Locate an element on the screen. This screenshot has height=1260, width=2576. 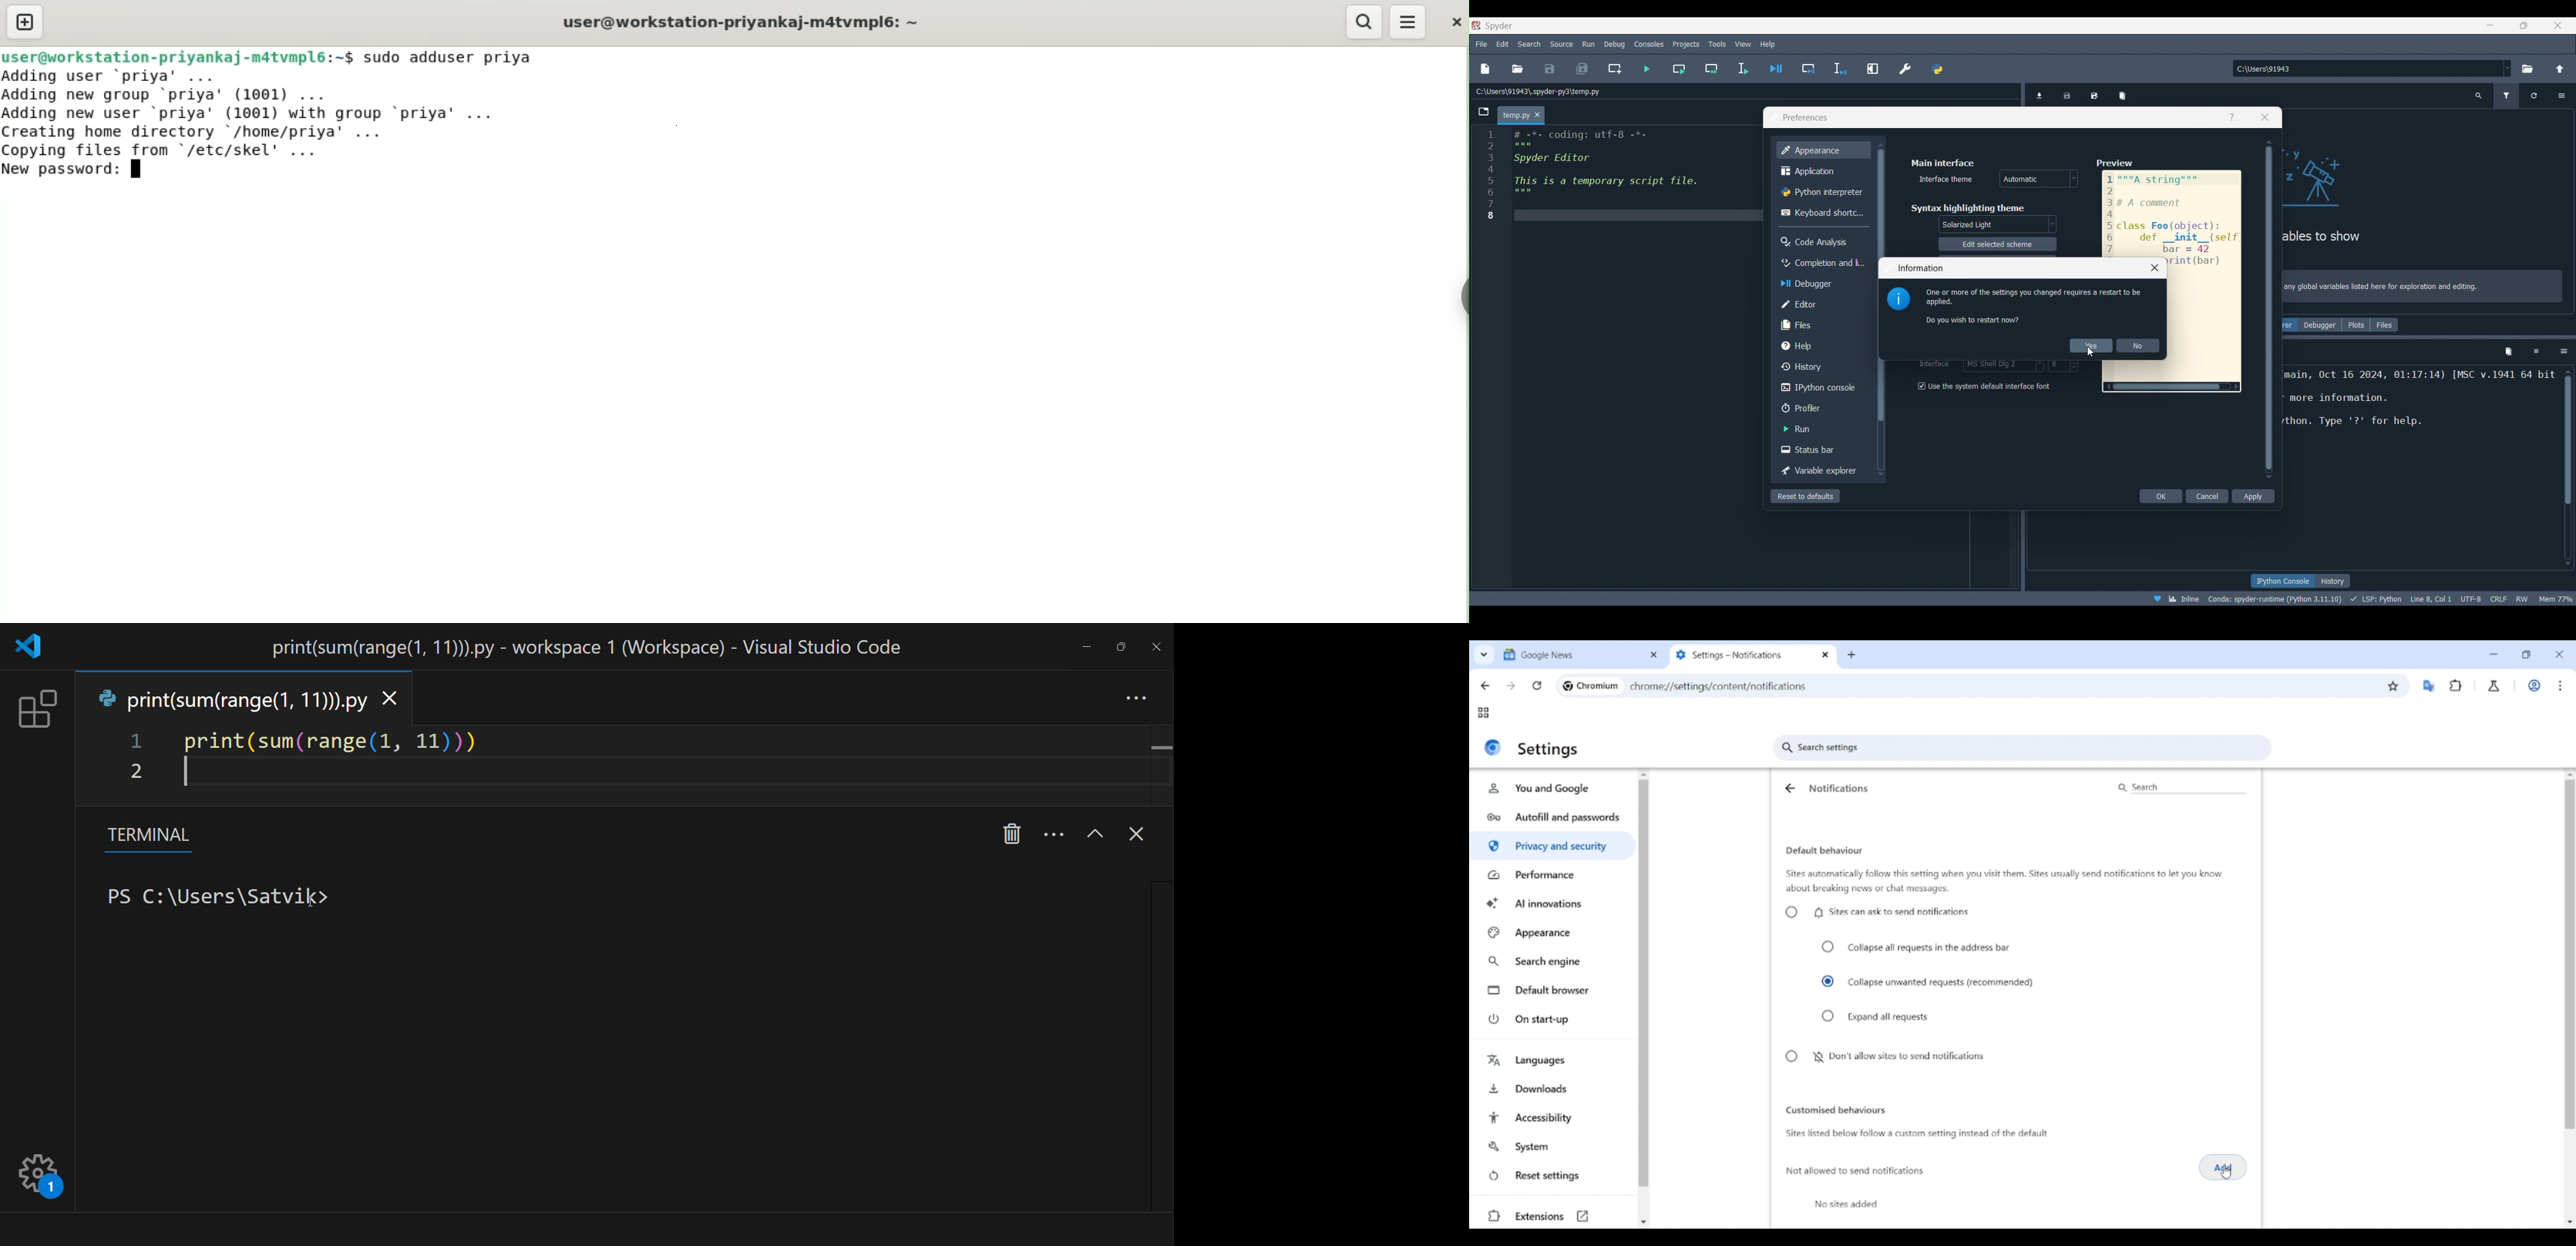
Not allowed to send notifications is located at coordinates (1856, 1171).